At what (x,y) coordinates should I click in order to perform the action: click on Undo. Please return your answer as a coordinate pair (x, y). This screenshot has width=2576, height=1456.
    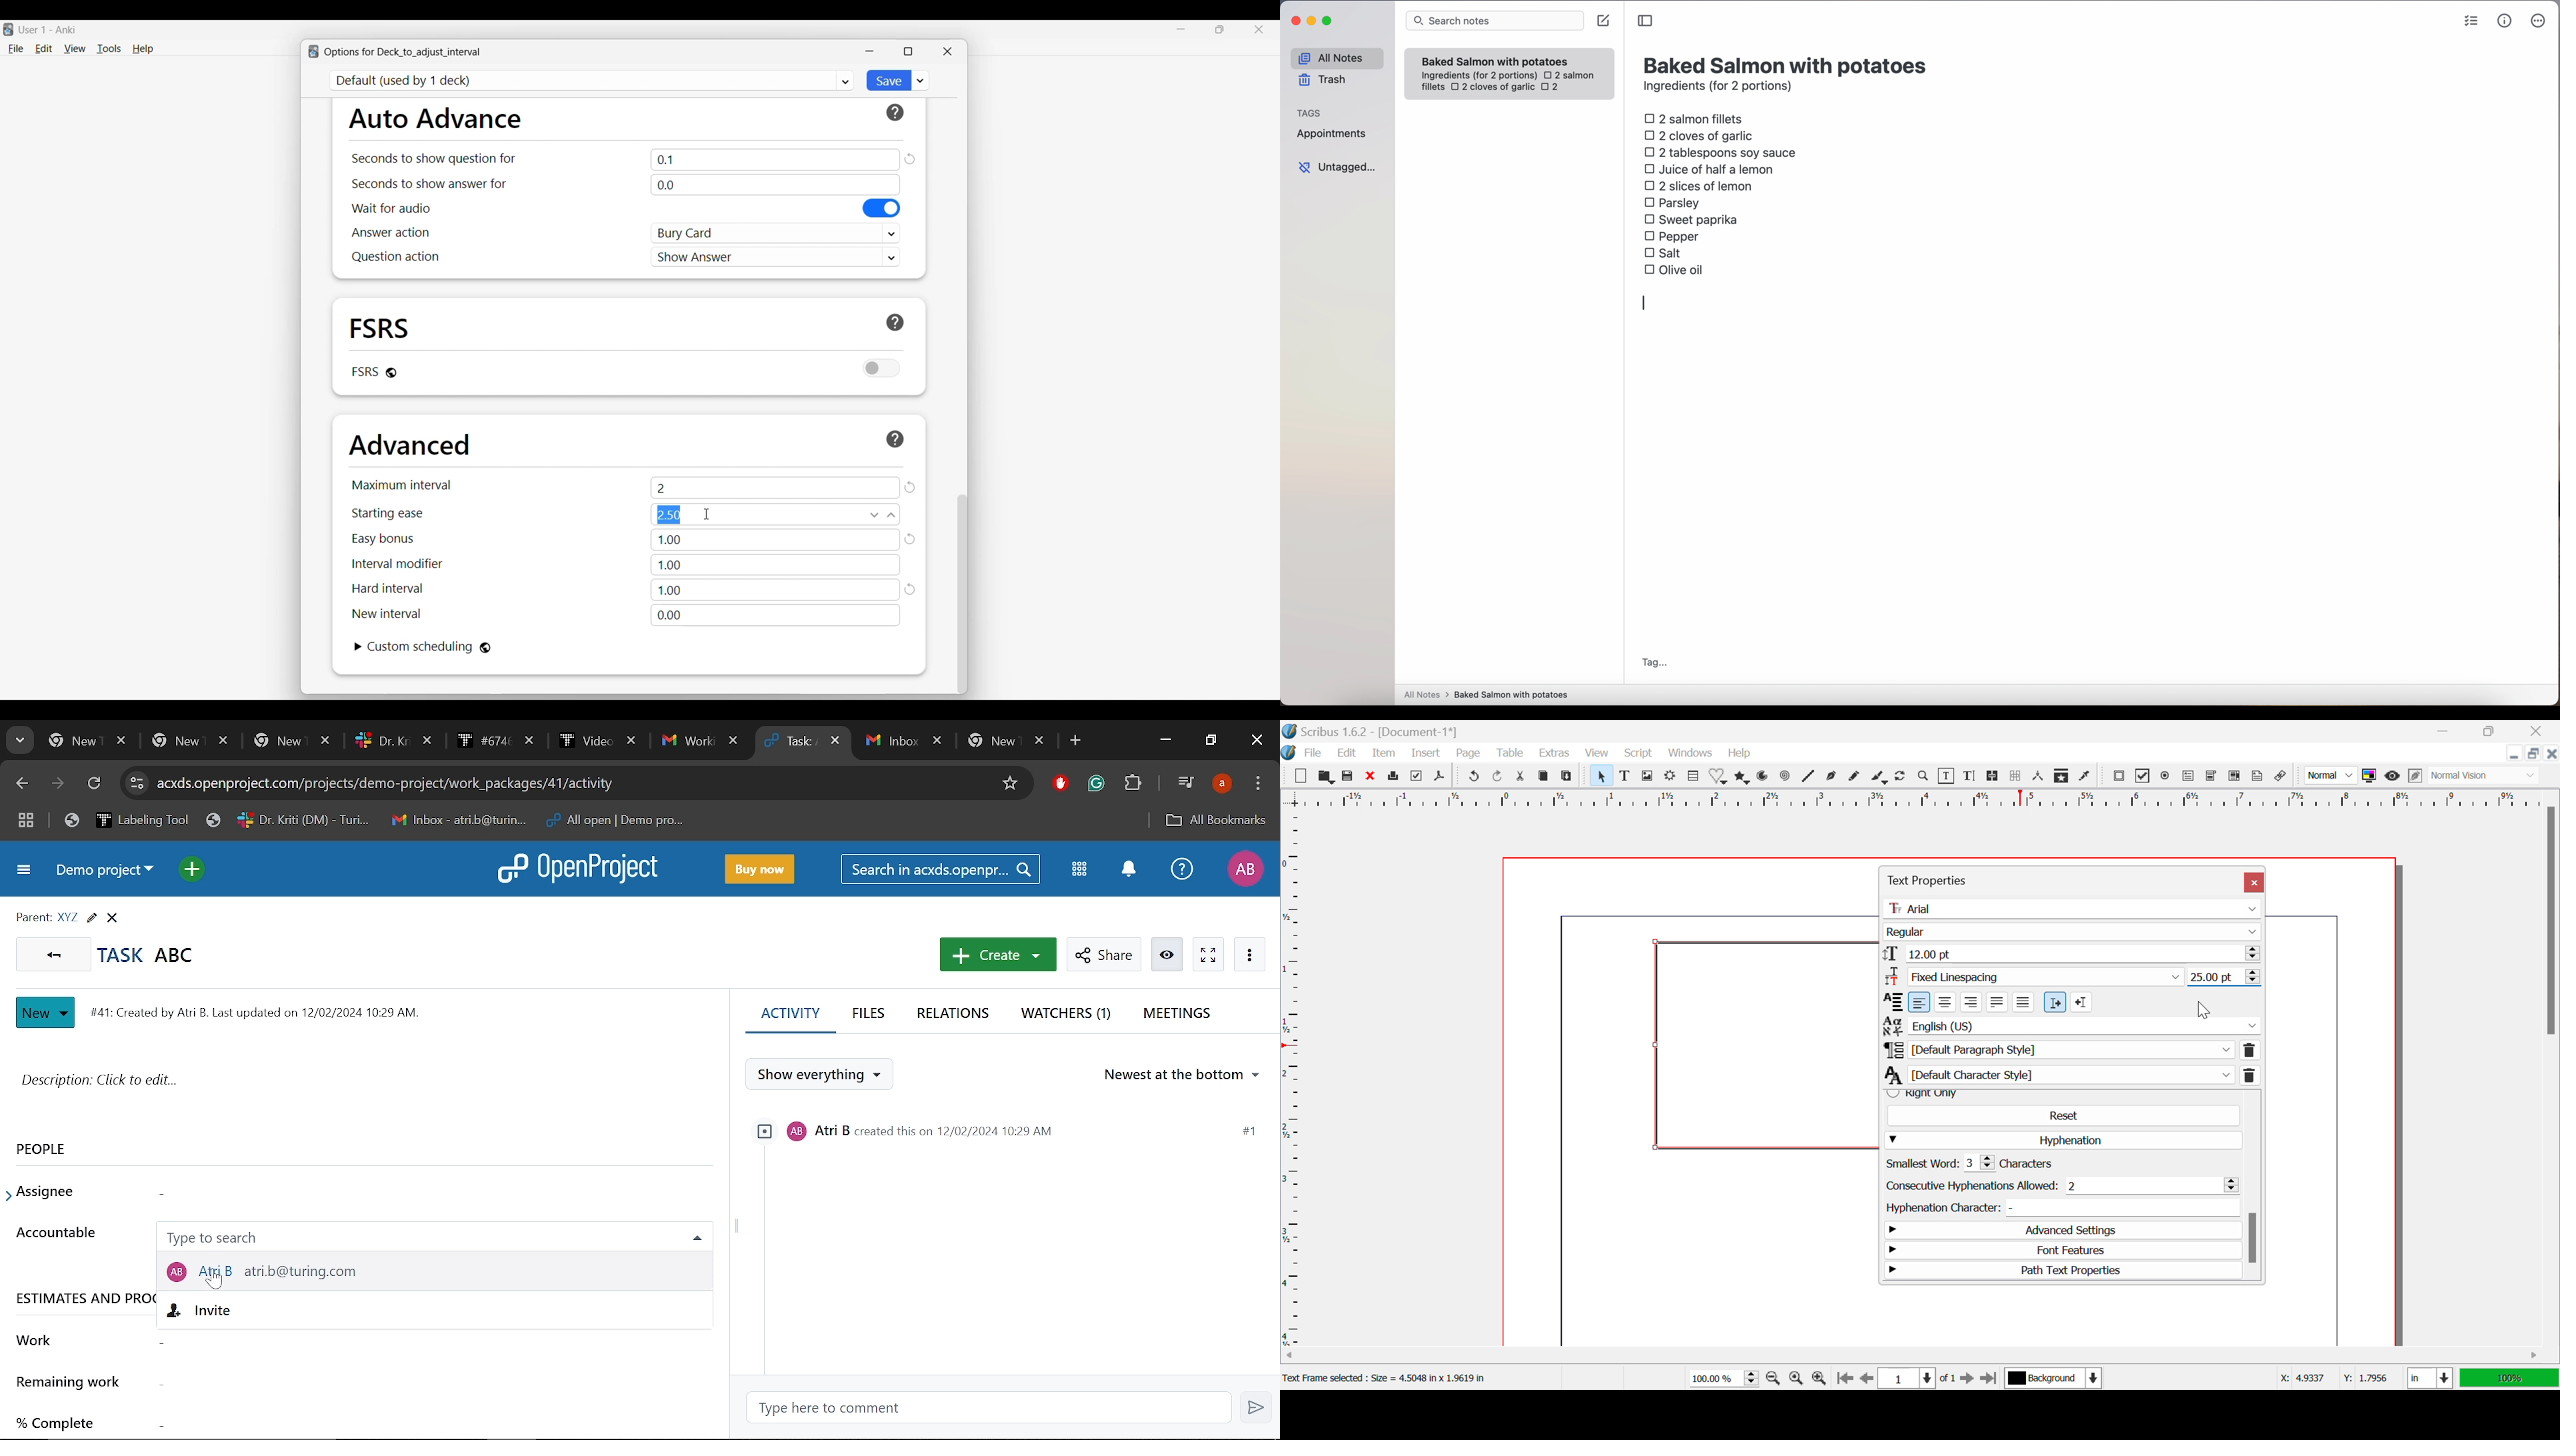
    Looking at the image, I should click on (1473, 777).